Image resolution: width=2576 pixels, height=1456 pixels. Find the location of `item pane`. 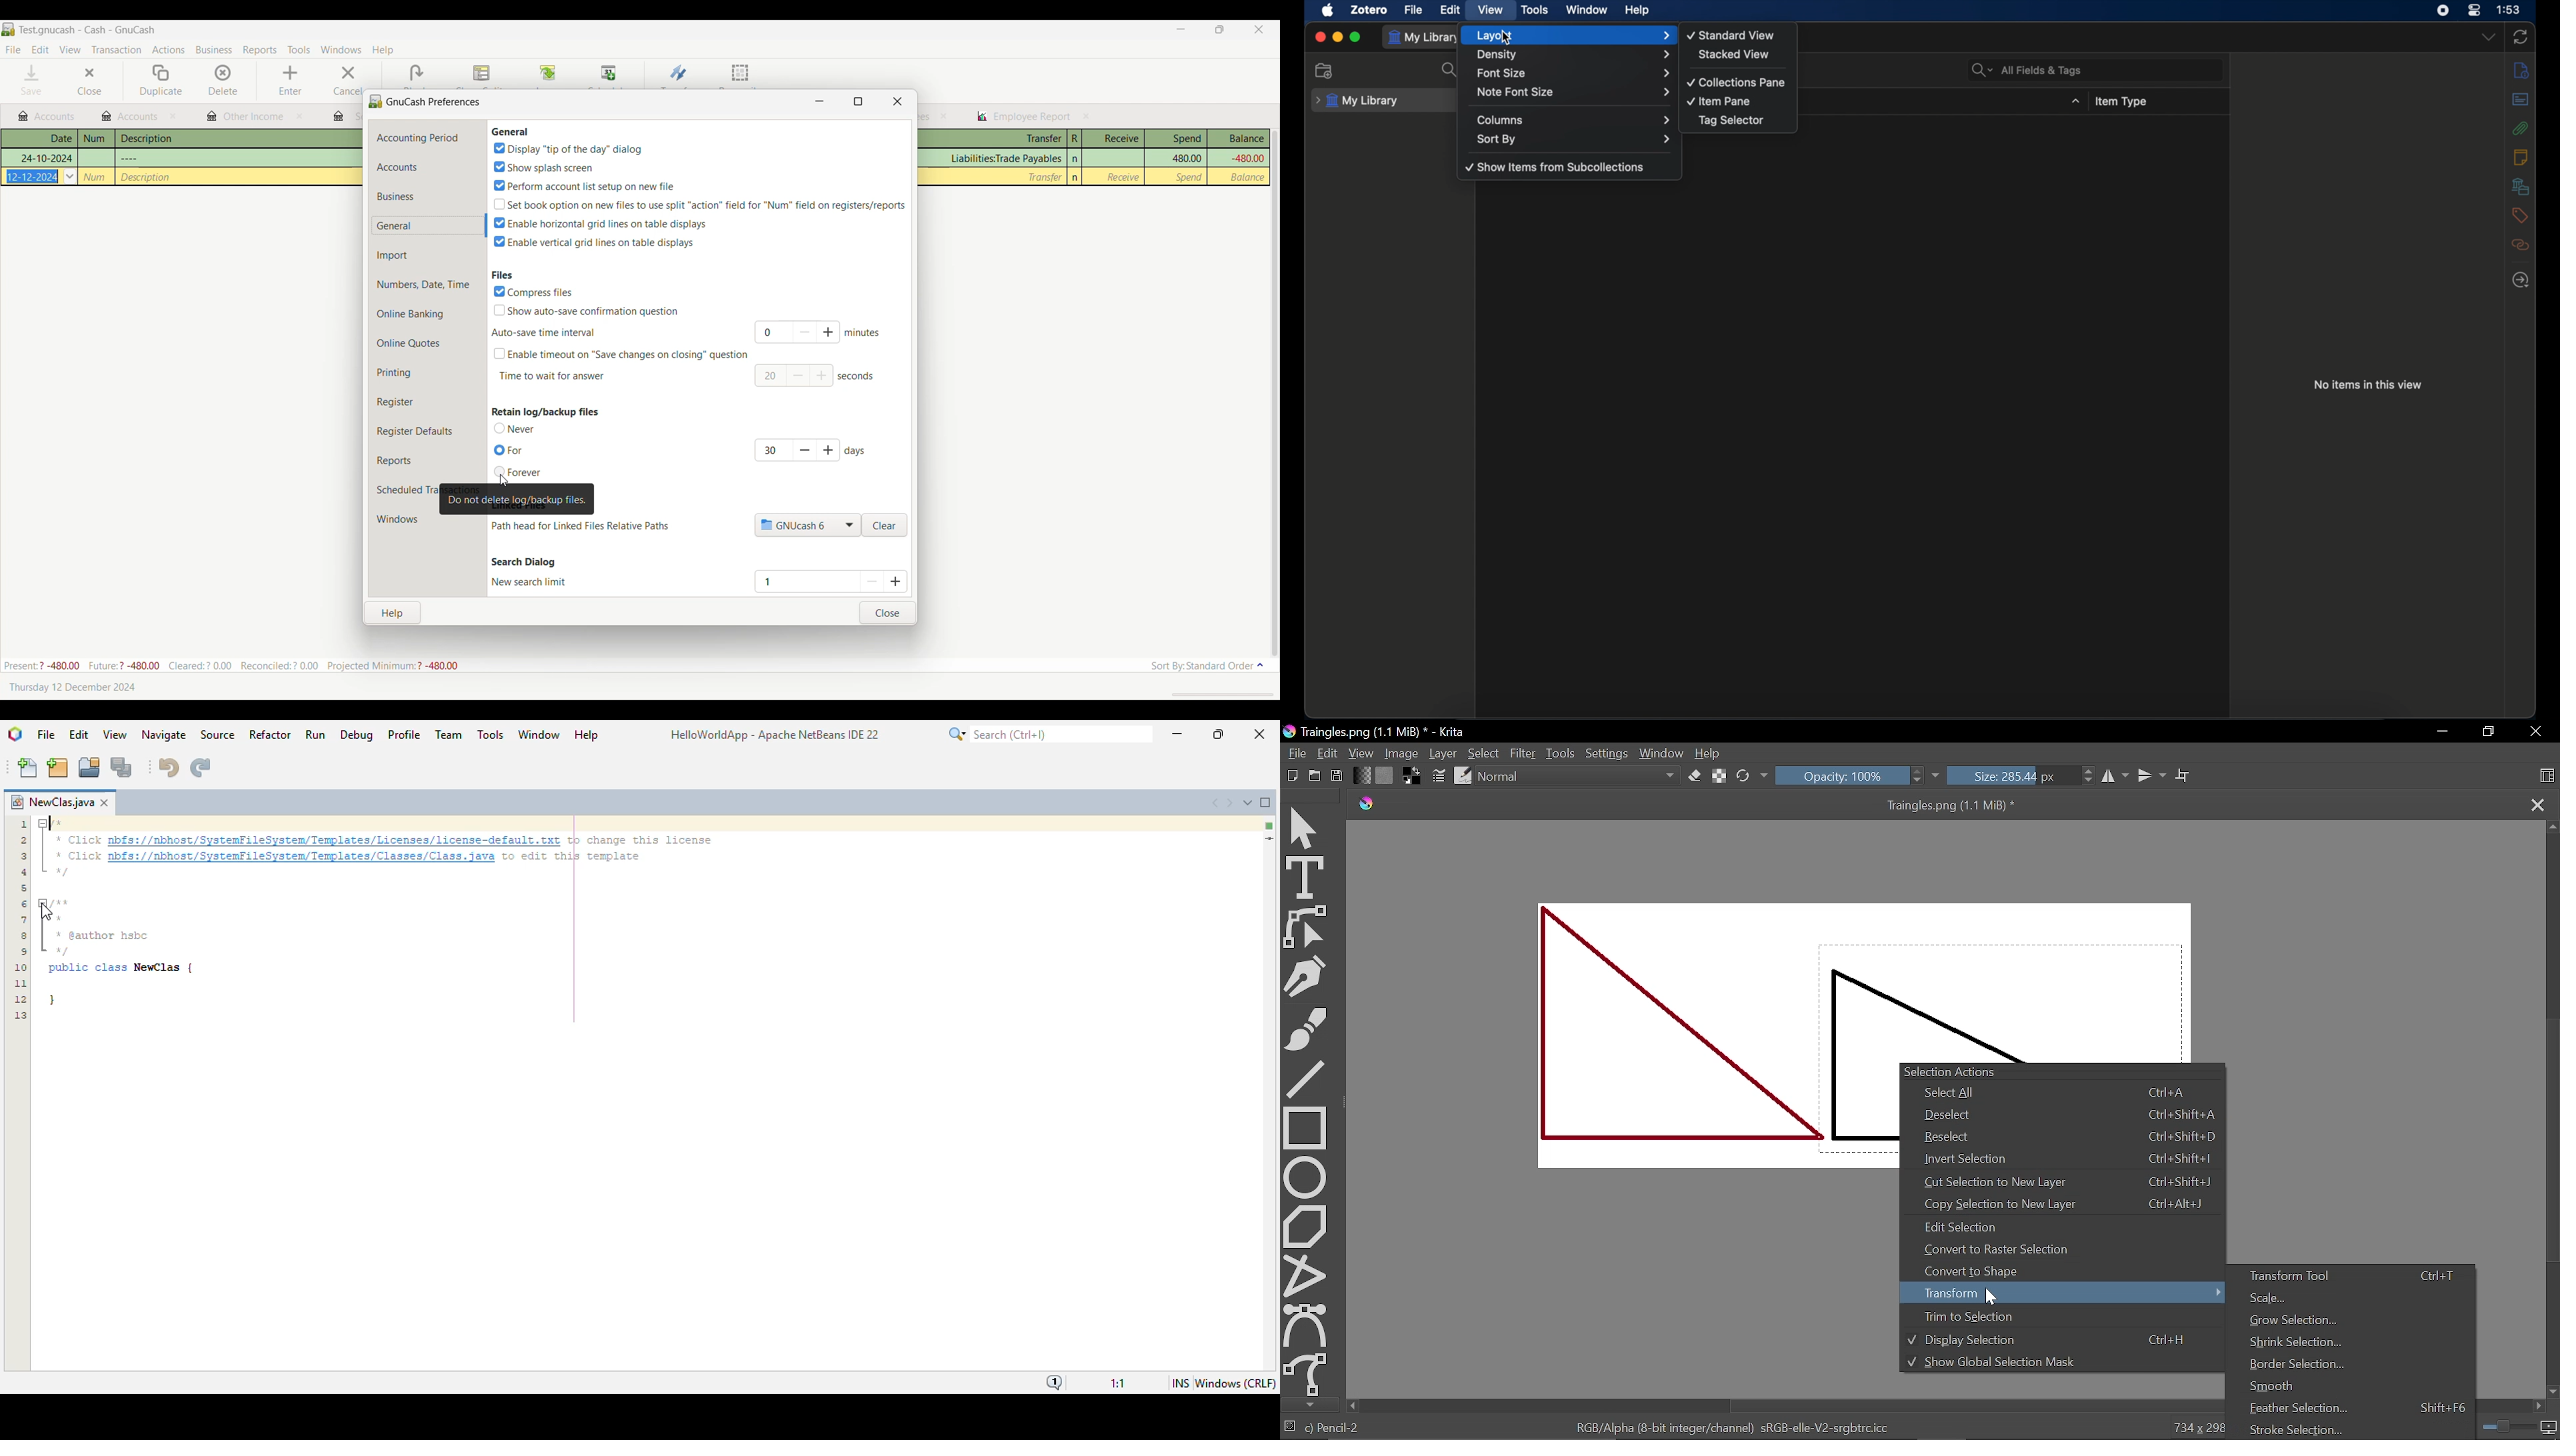

item pane is located at coordinates (1720, 101).